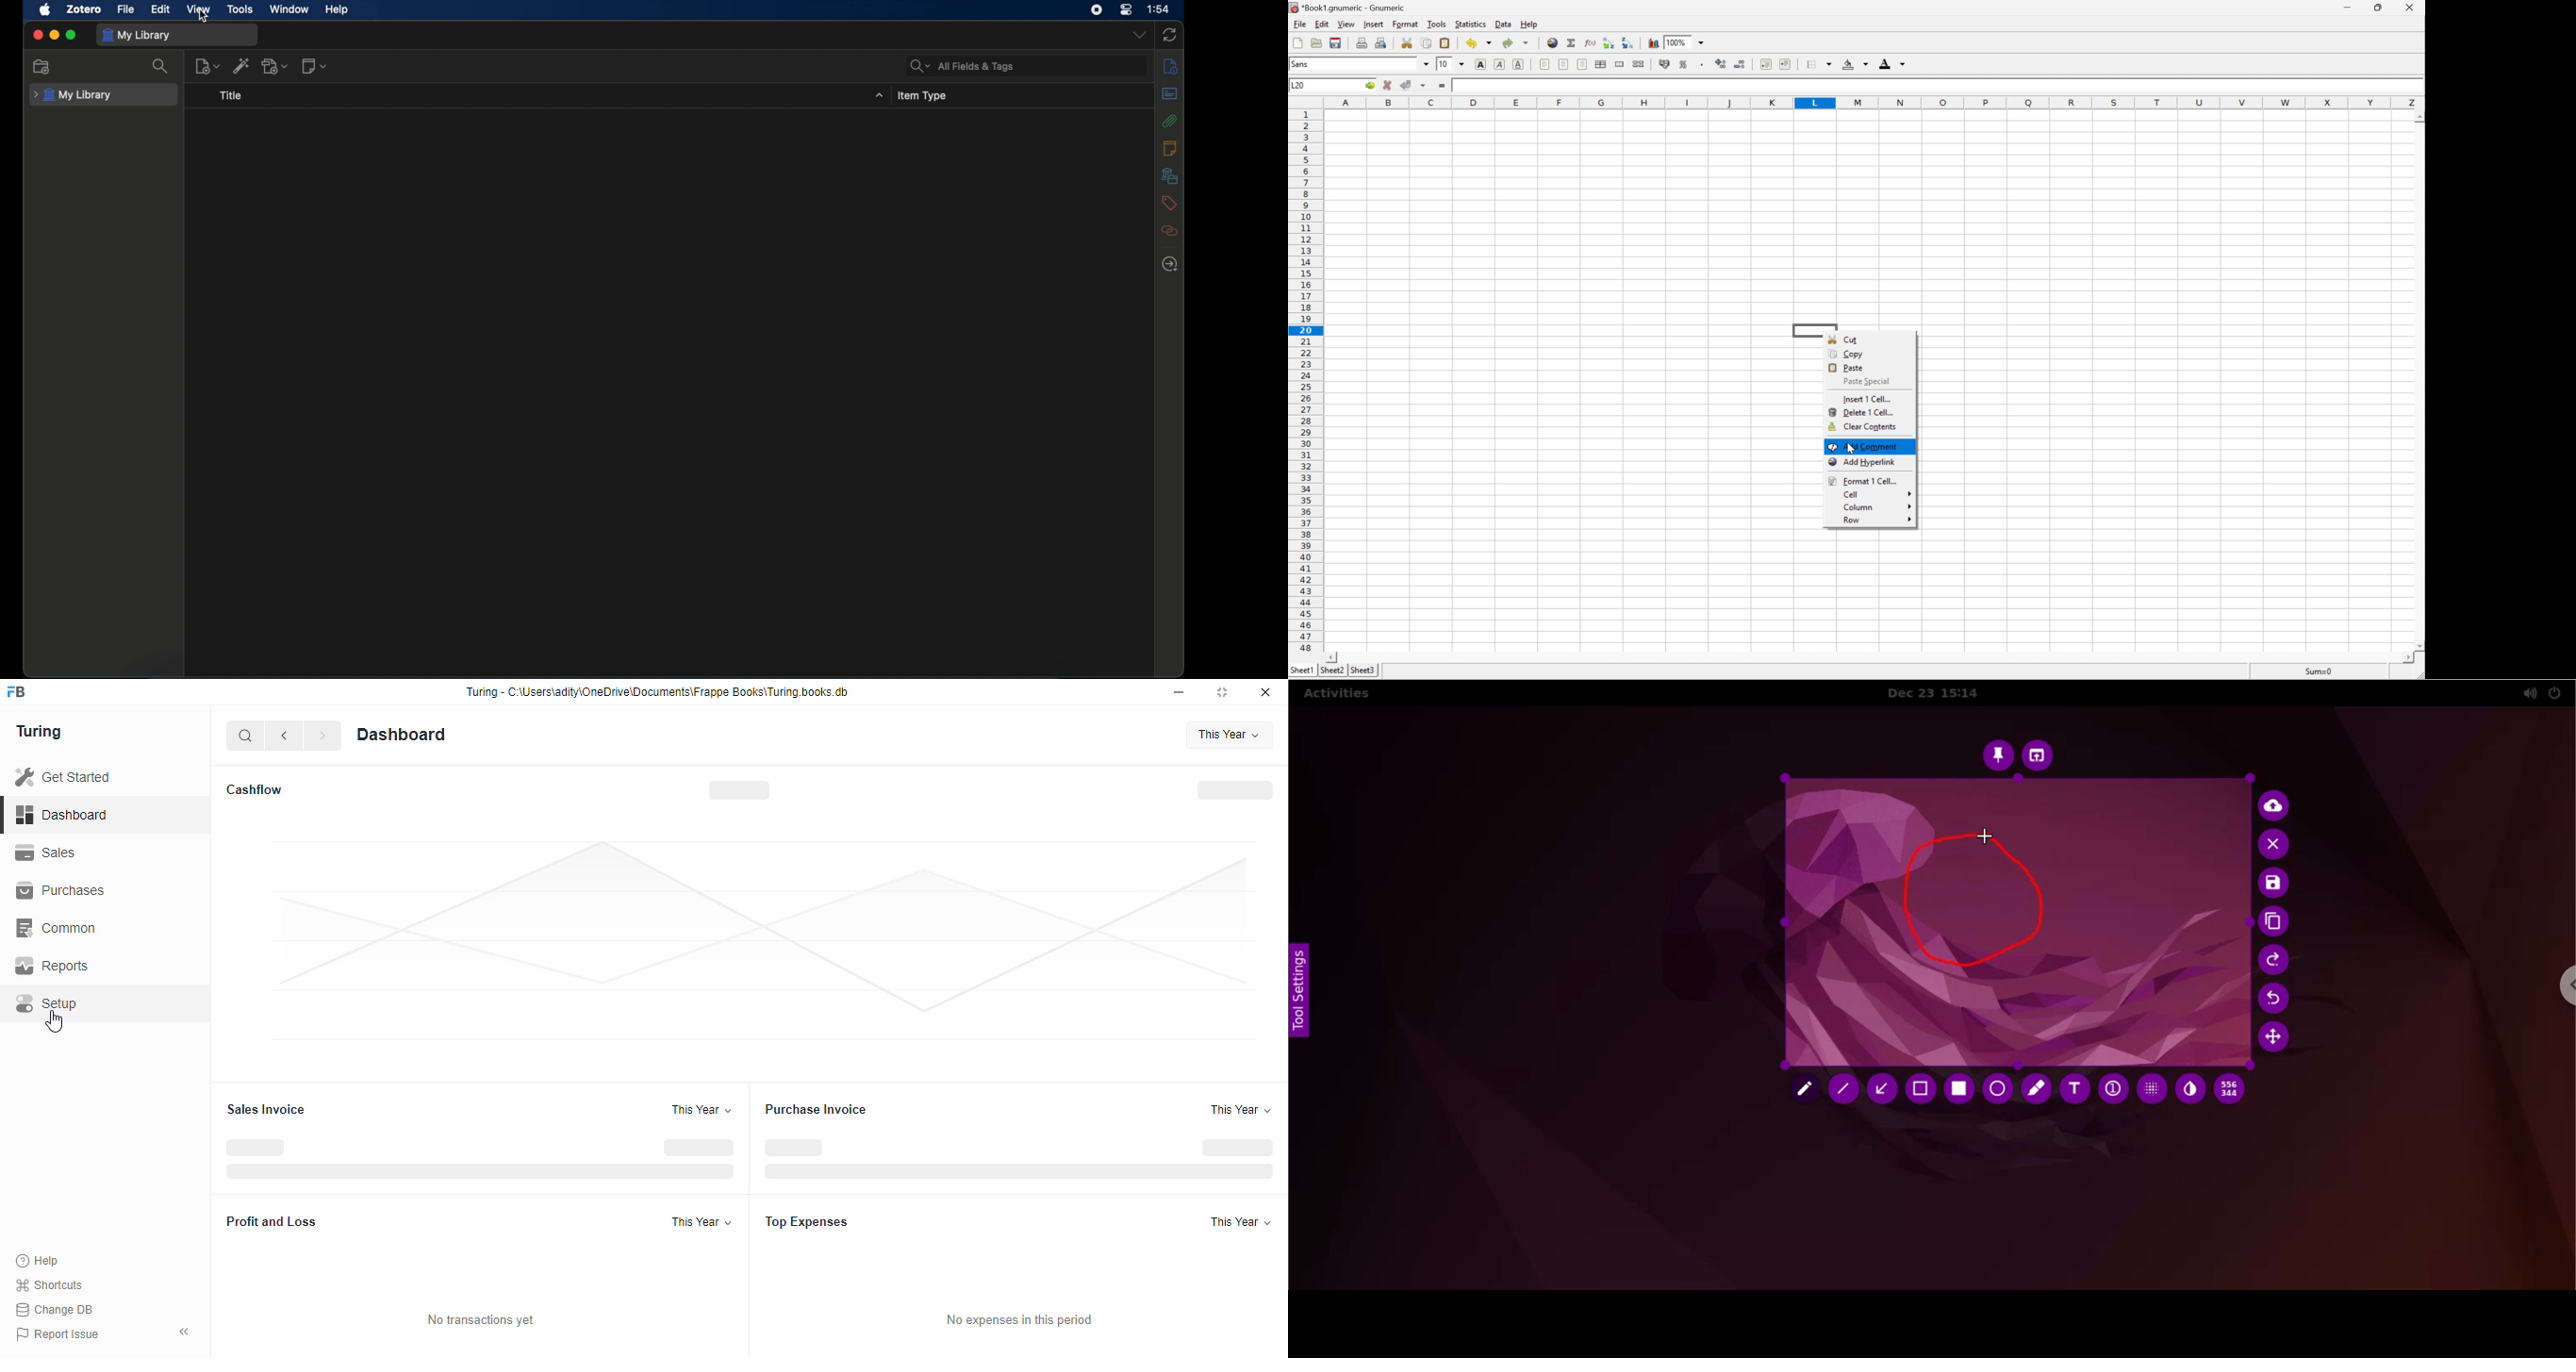  Describe the element at coordinates (1653, 44) in the screenshot. I see `Insert a chart` at that location.